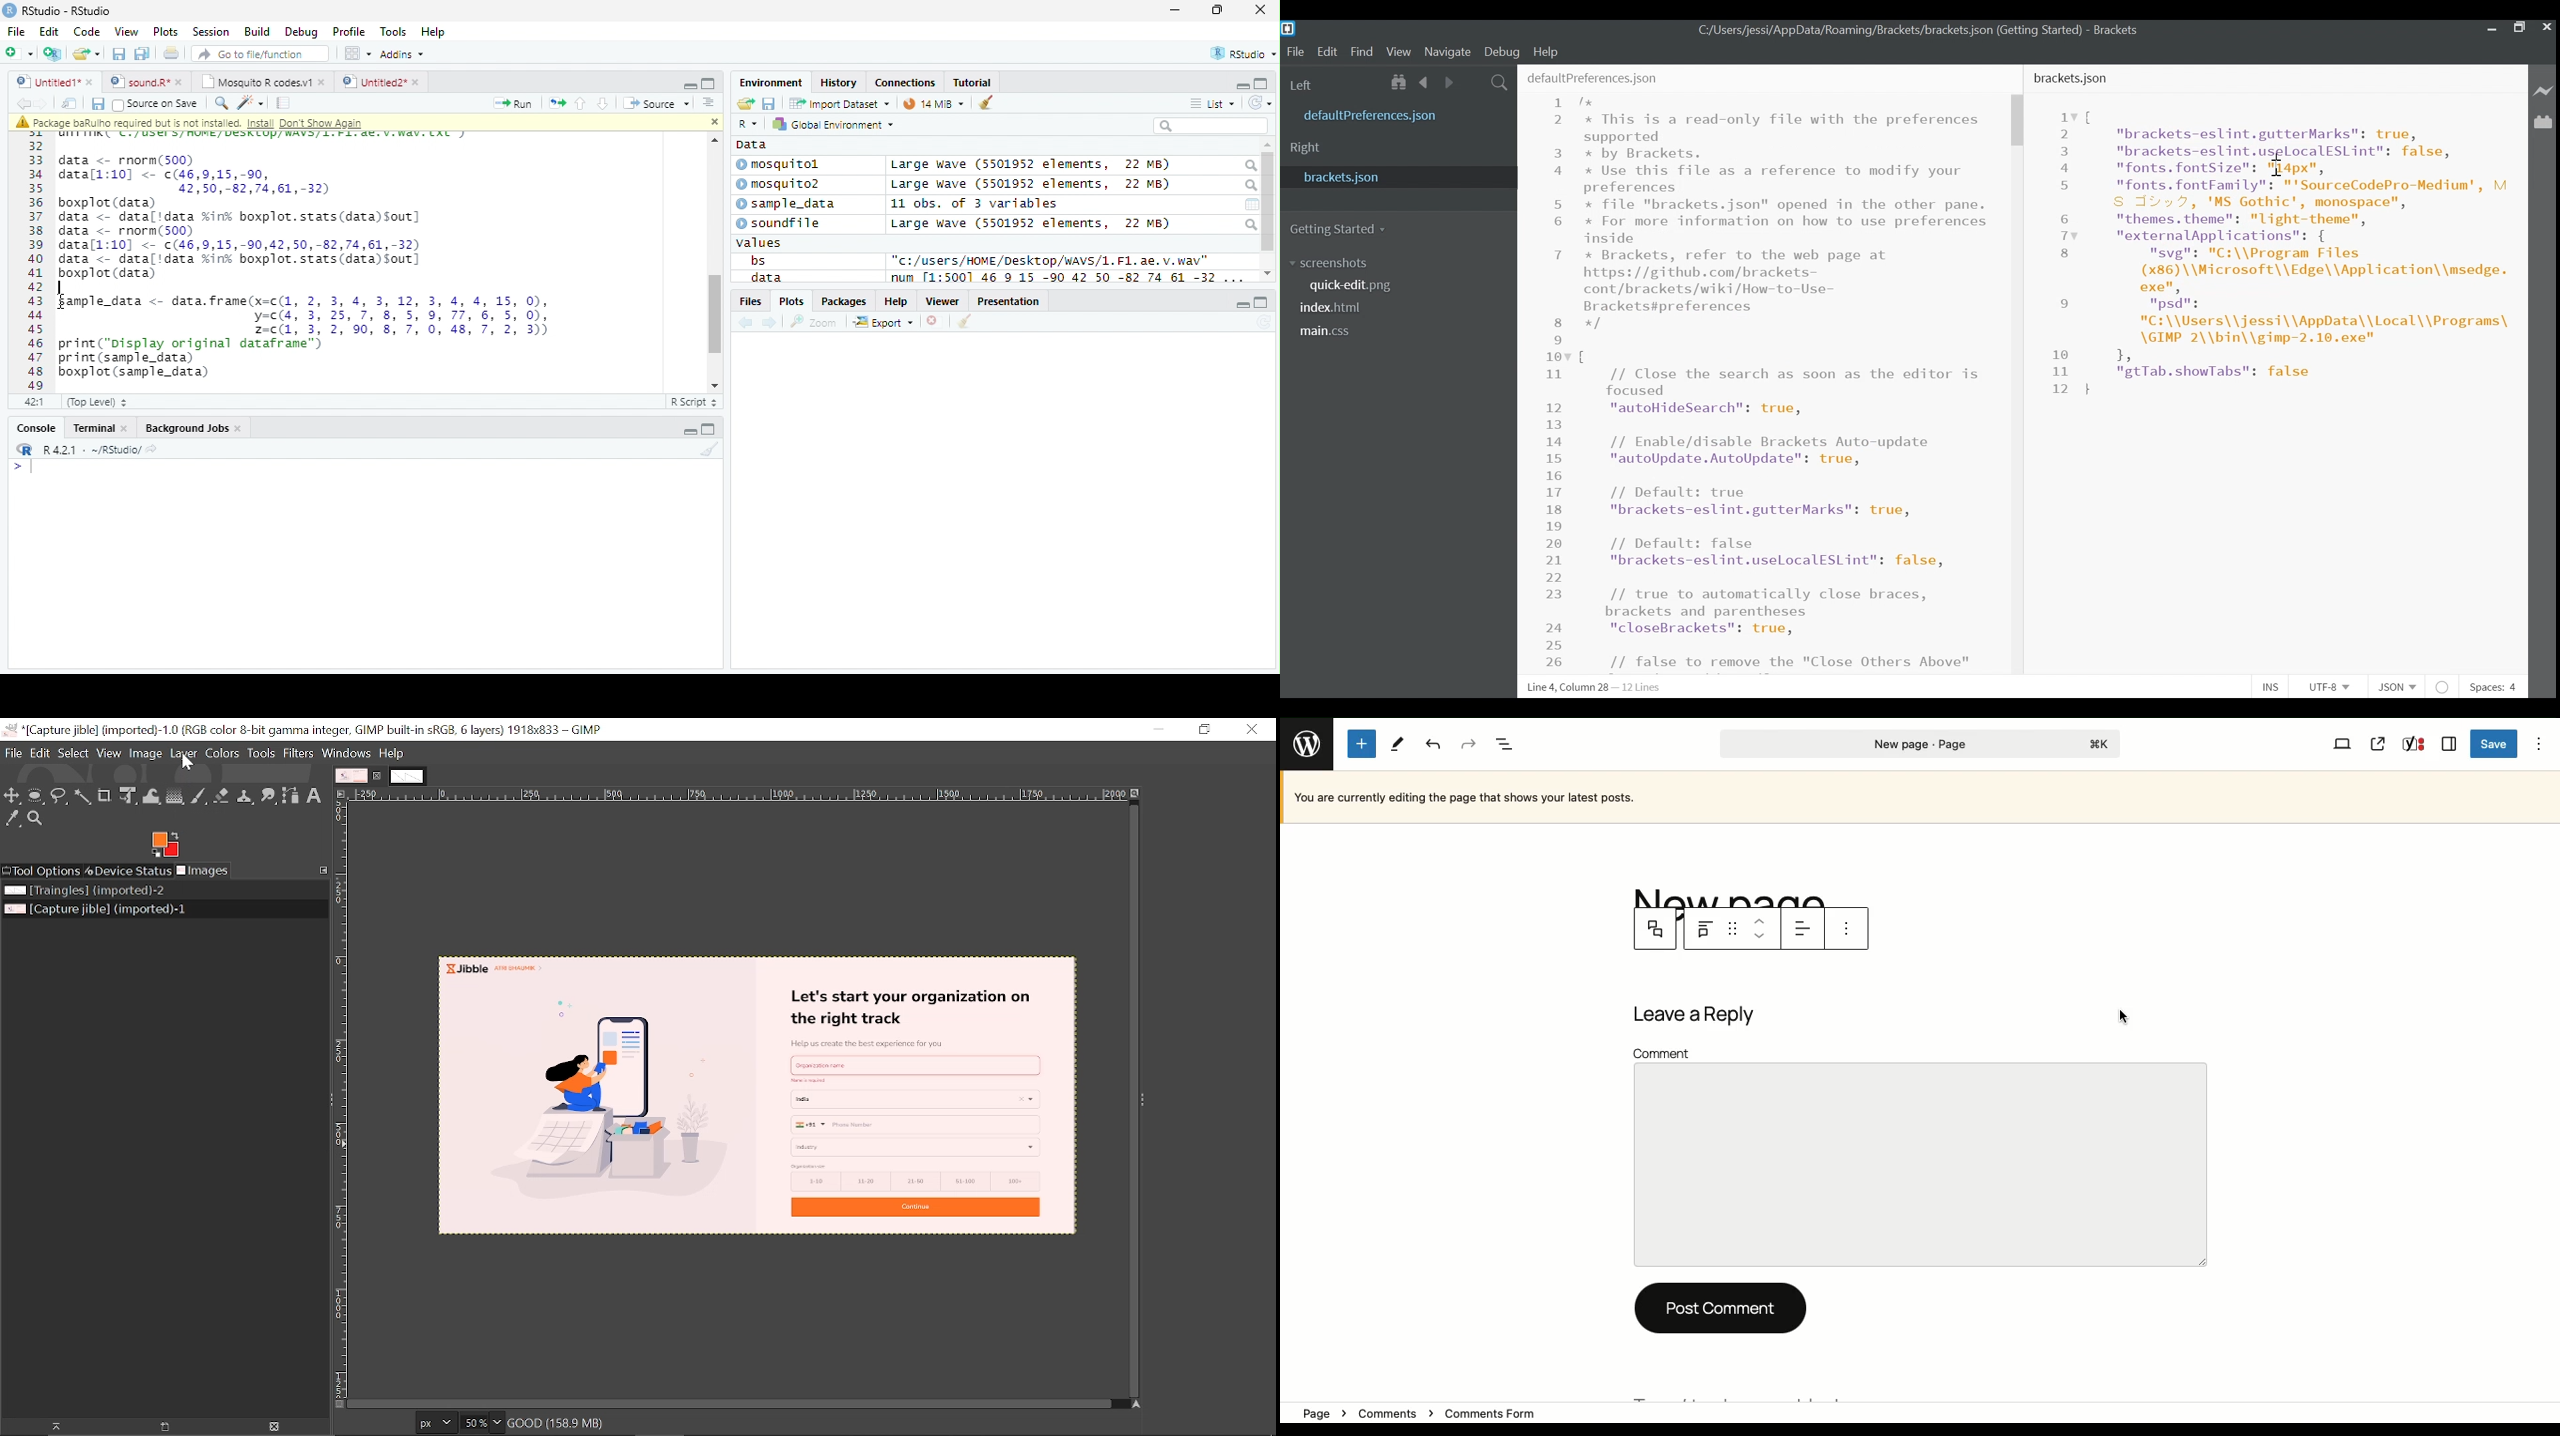 The width and height of the screenshot is (2576, 1456). I want to click on Redo, so click(1466, 745).